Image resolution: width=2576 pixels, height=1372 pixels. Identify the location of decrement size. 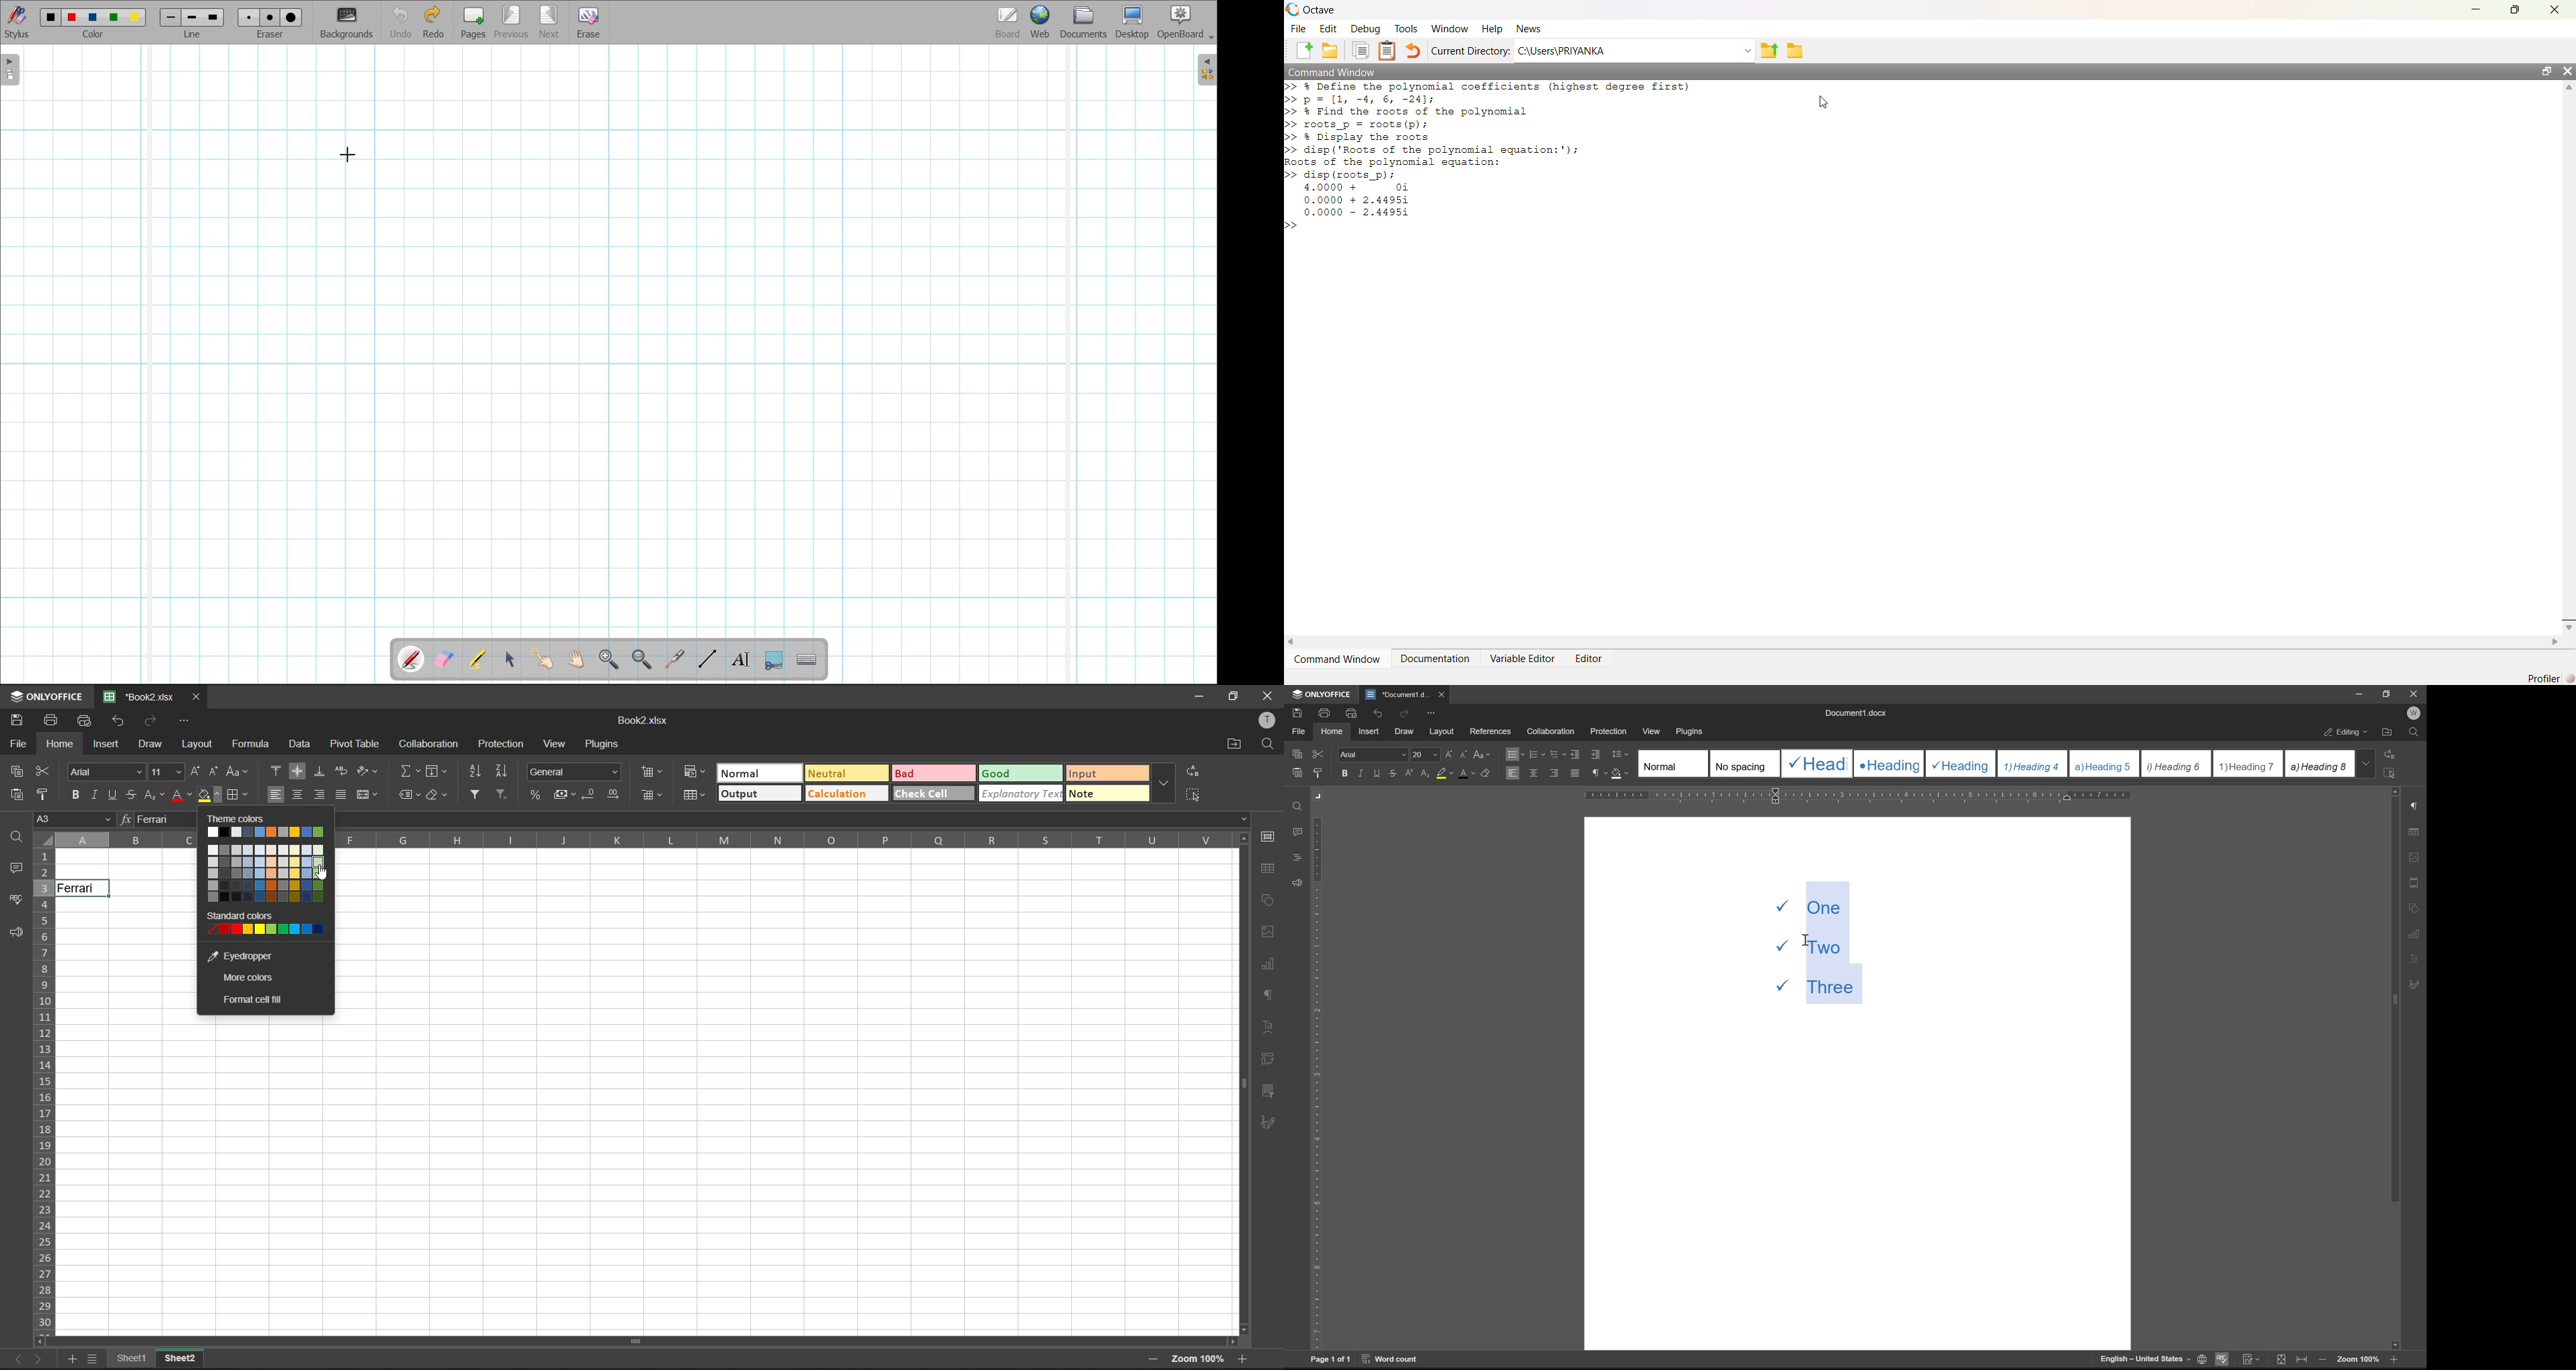
(216, 771).